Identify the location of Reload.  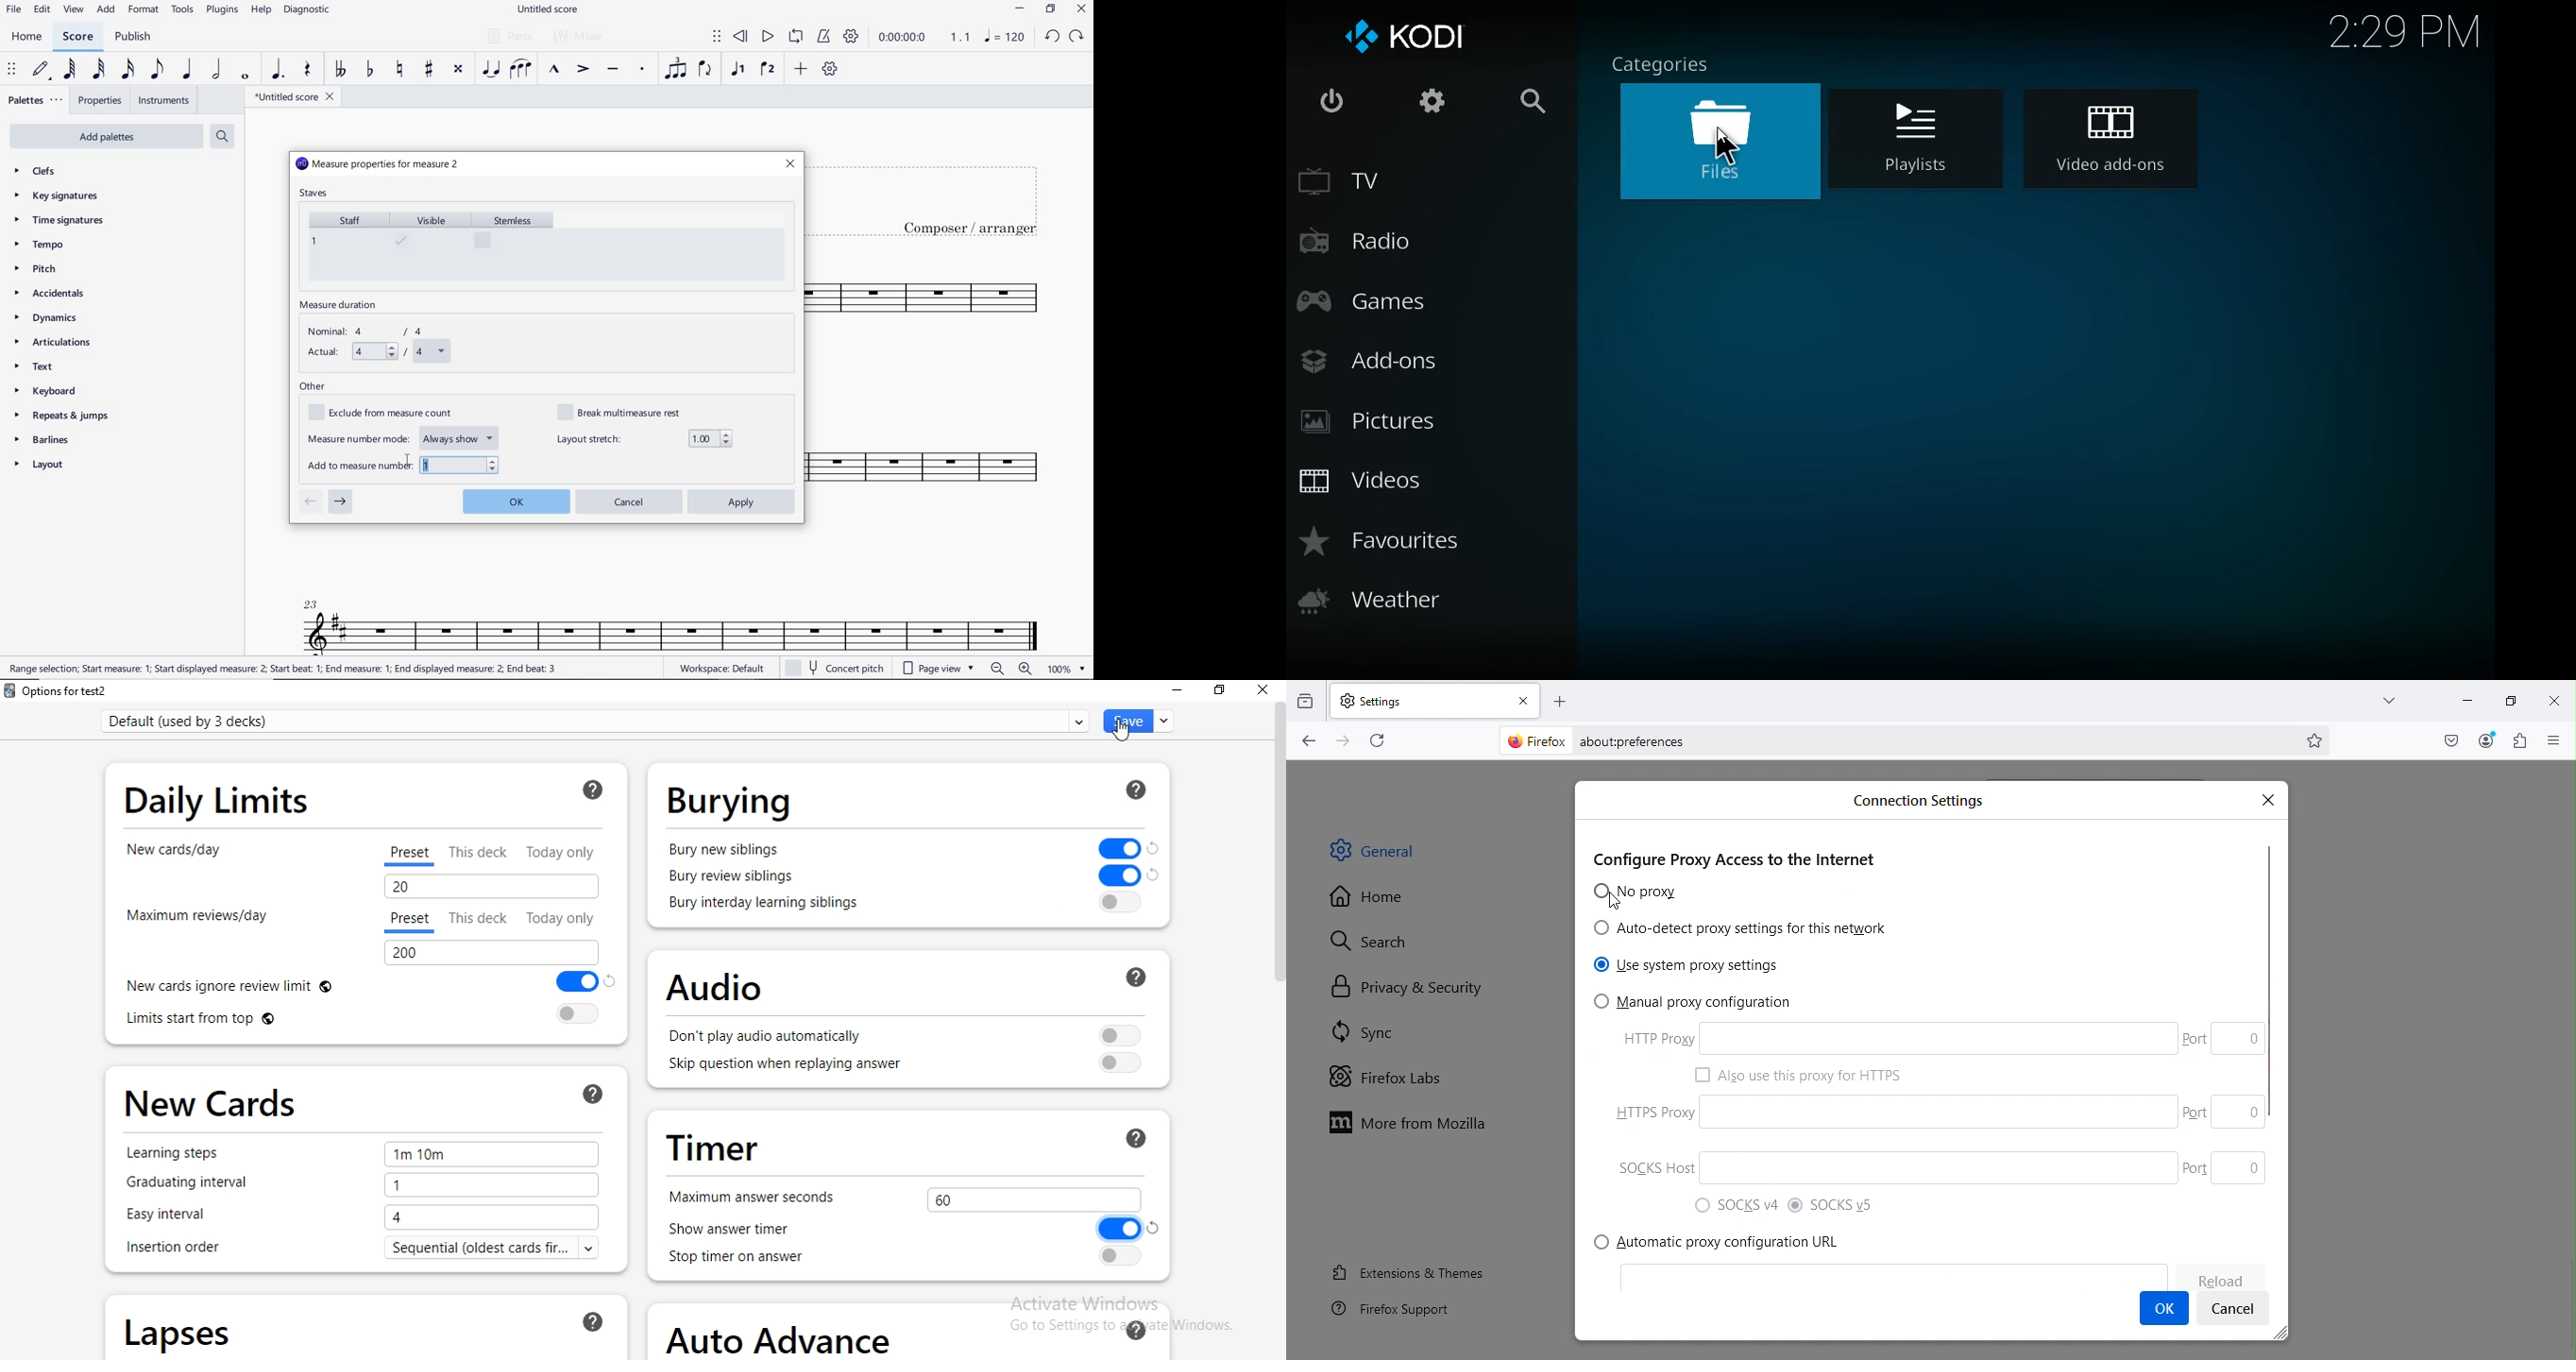
(2215, 1280).